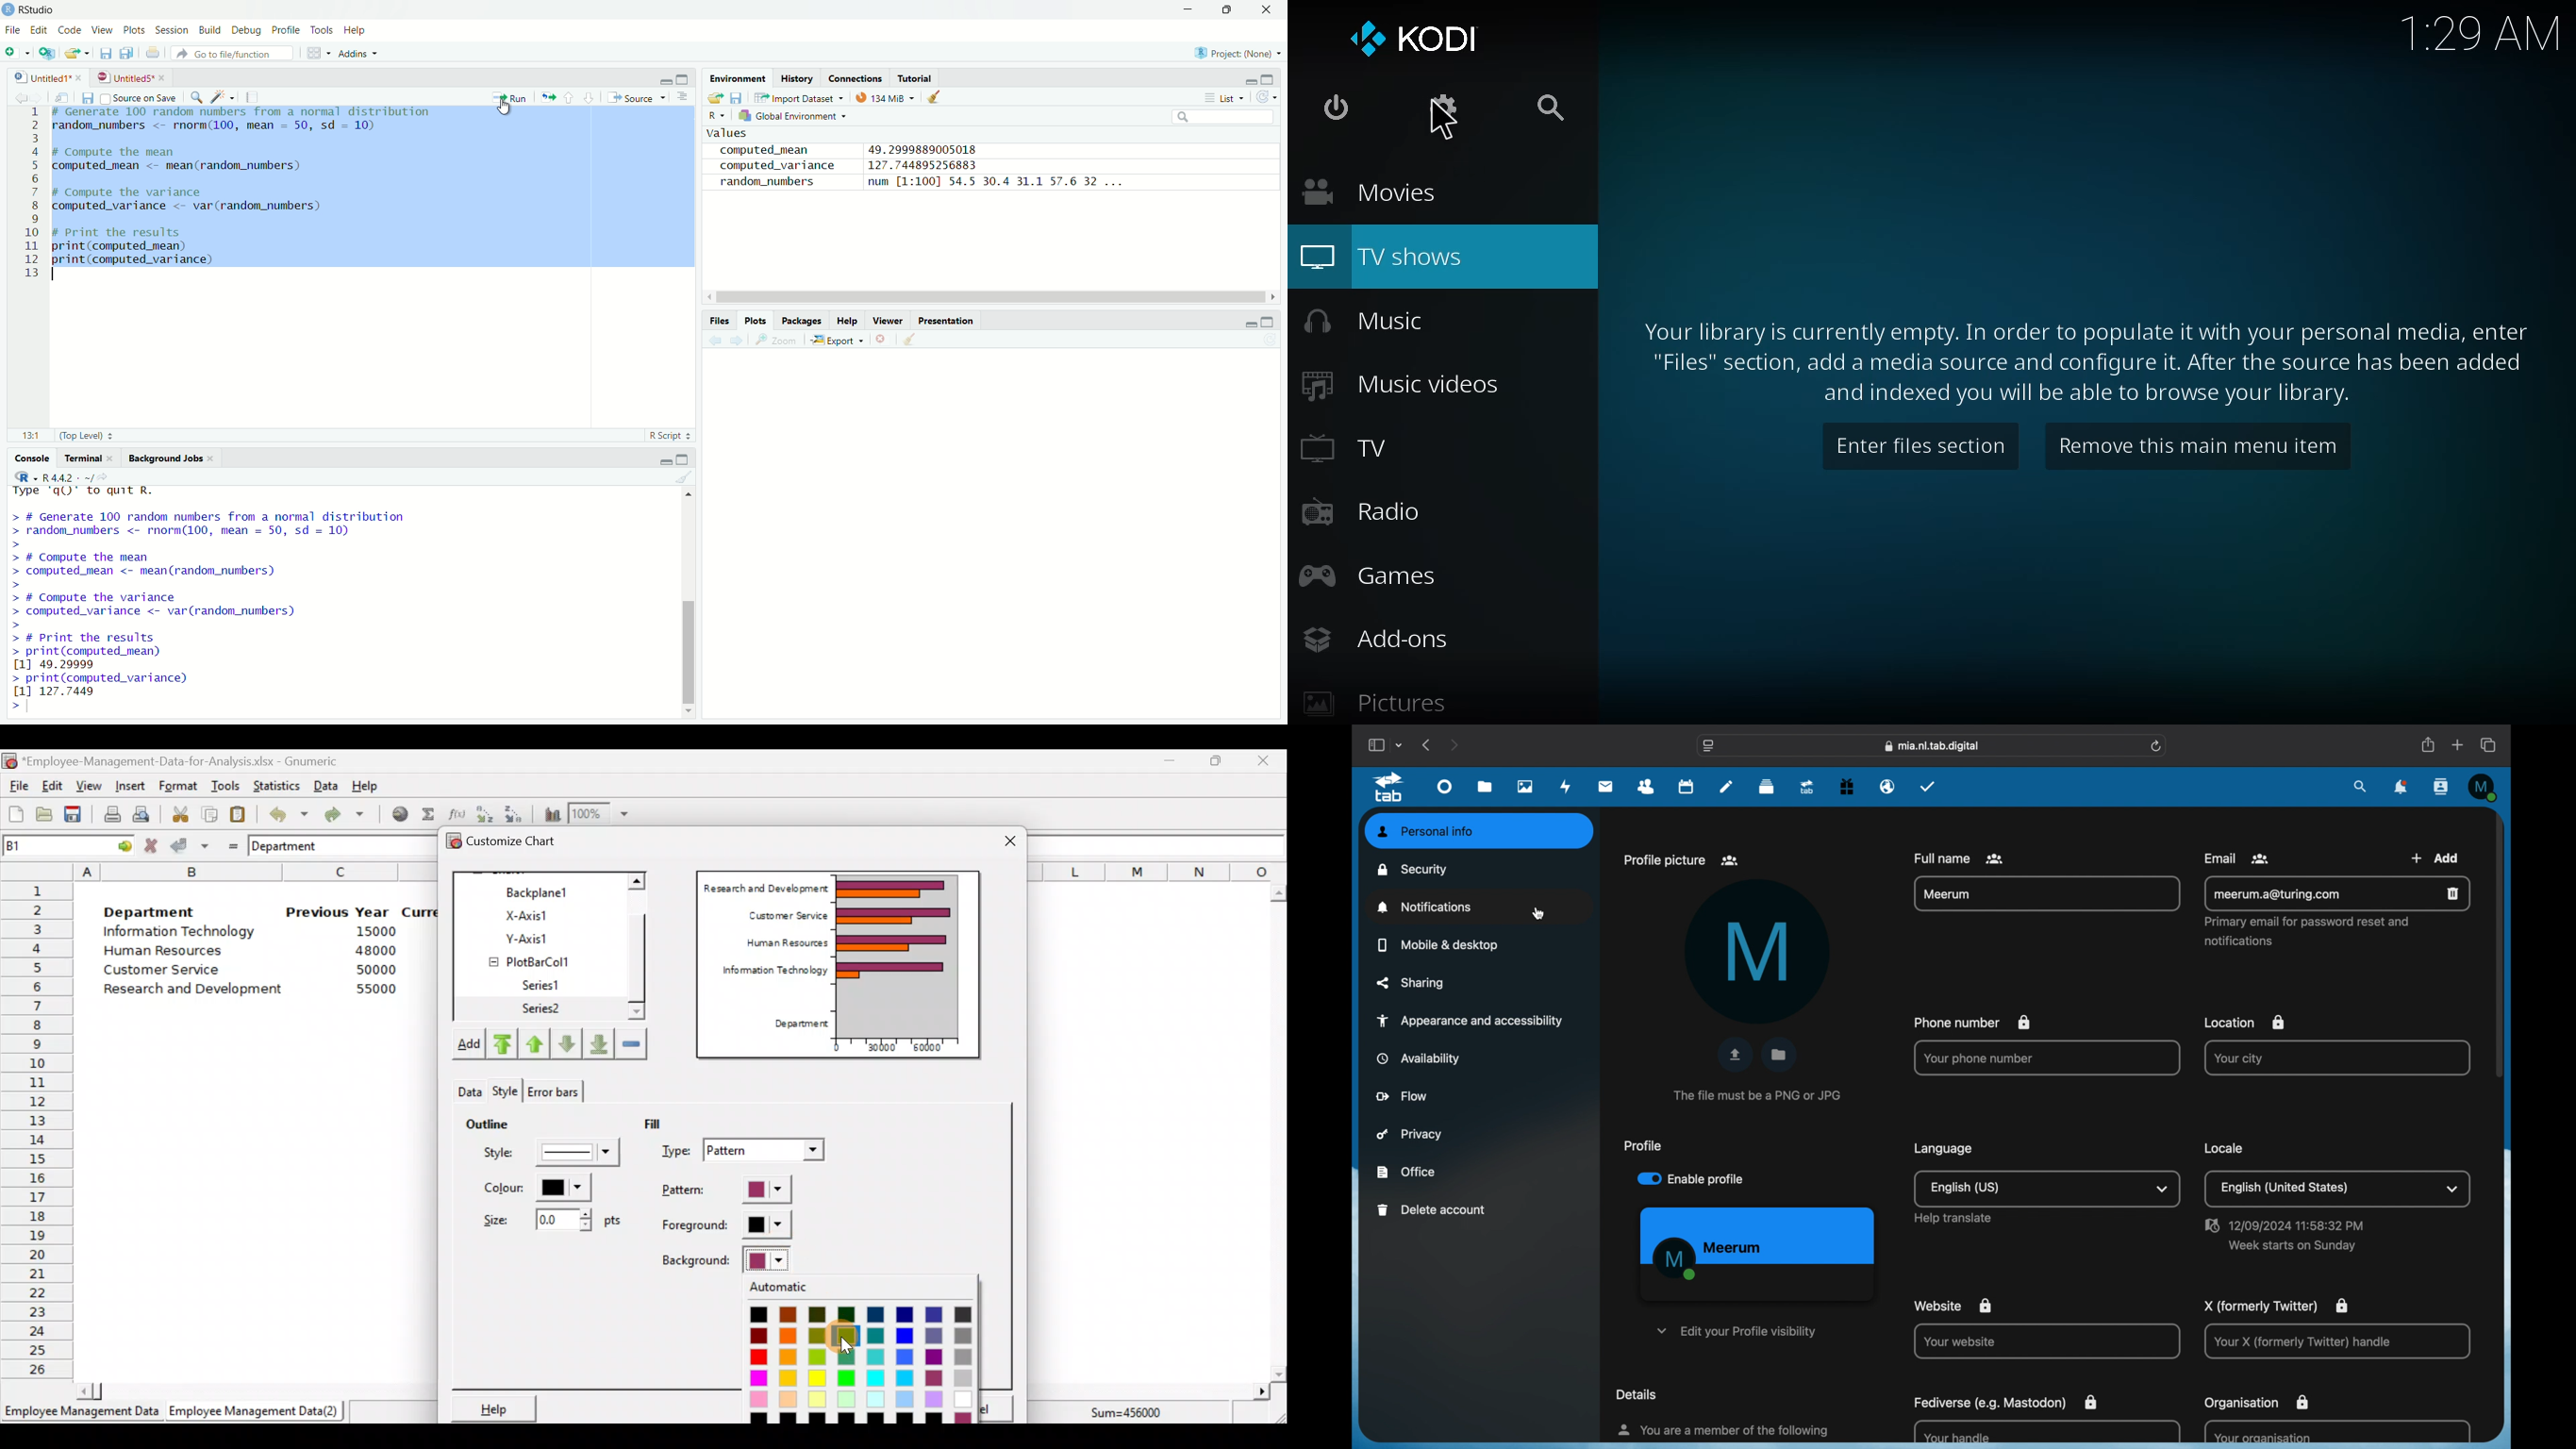 The image size is (2576, 1456). I want to click on # Compute the variance, so click(147, 191).